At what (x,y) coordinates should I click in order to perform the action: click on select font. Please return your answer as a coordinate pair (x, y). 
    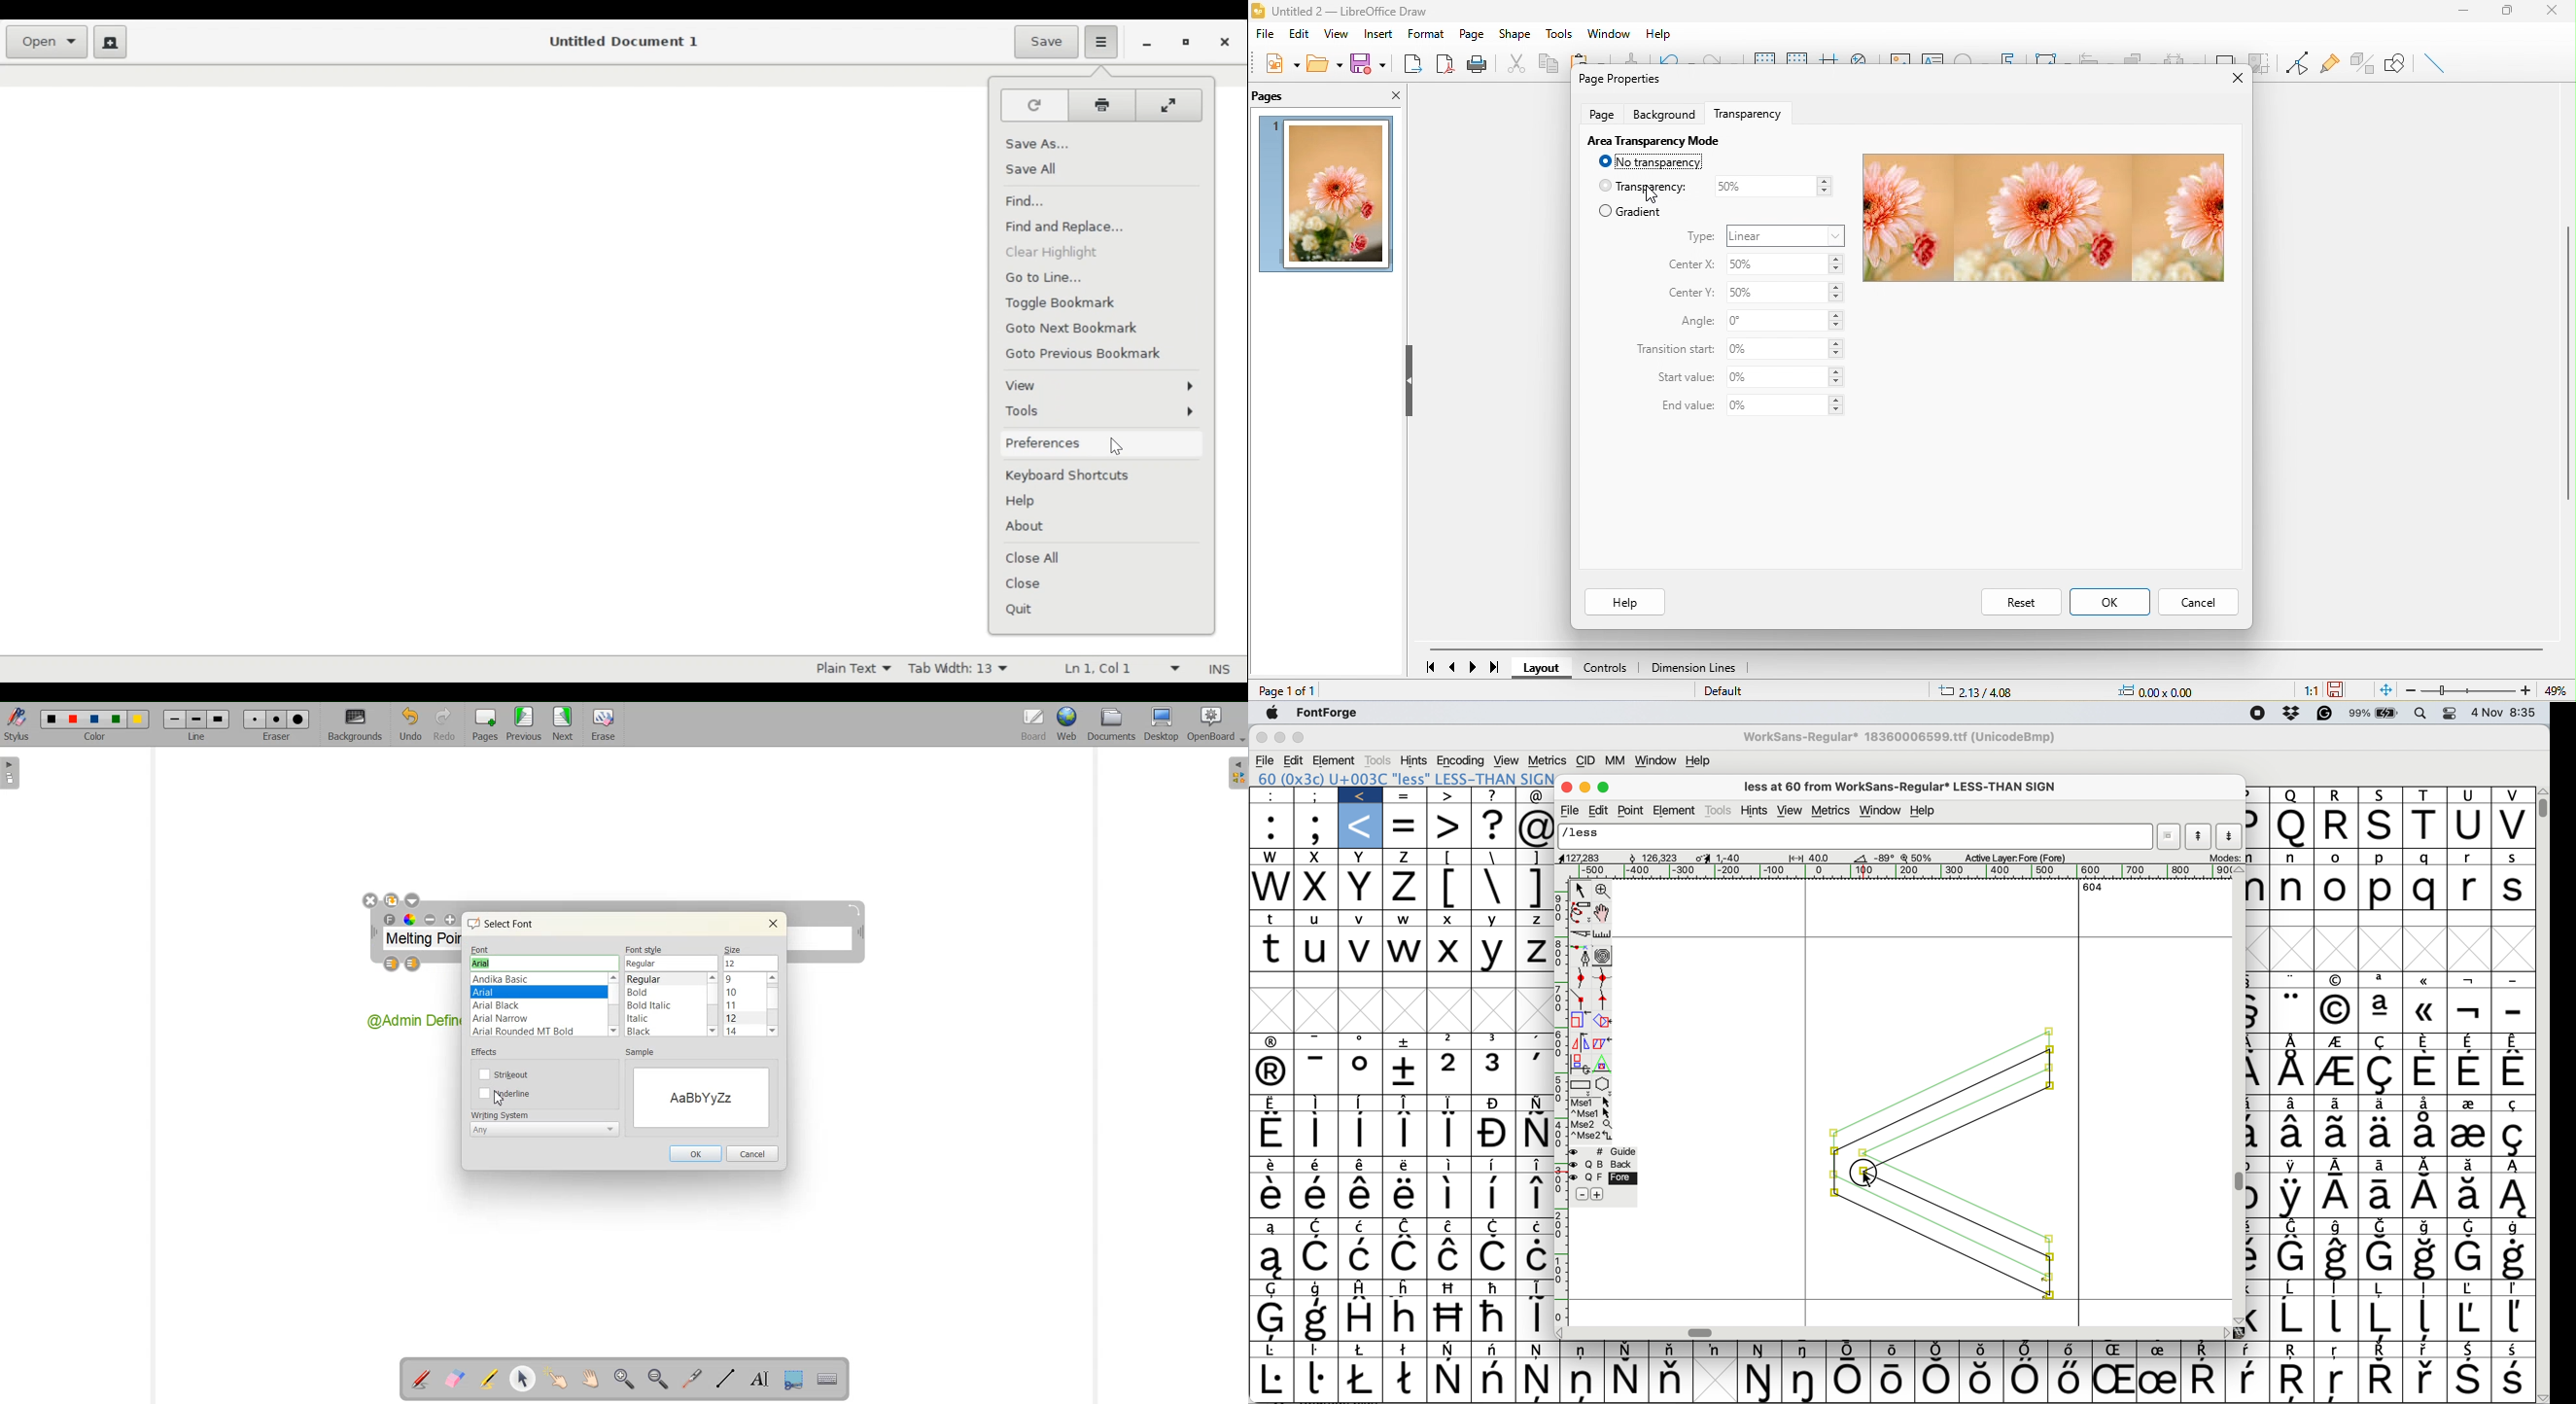
    Looking at the image, I should click on (507, 923).